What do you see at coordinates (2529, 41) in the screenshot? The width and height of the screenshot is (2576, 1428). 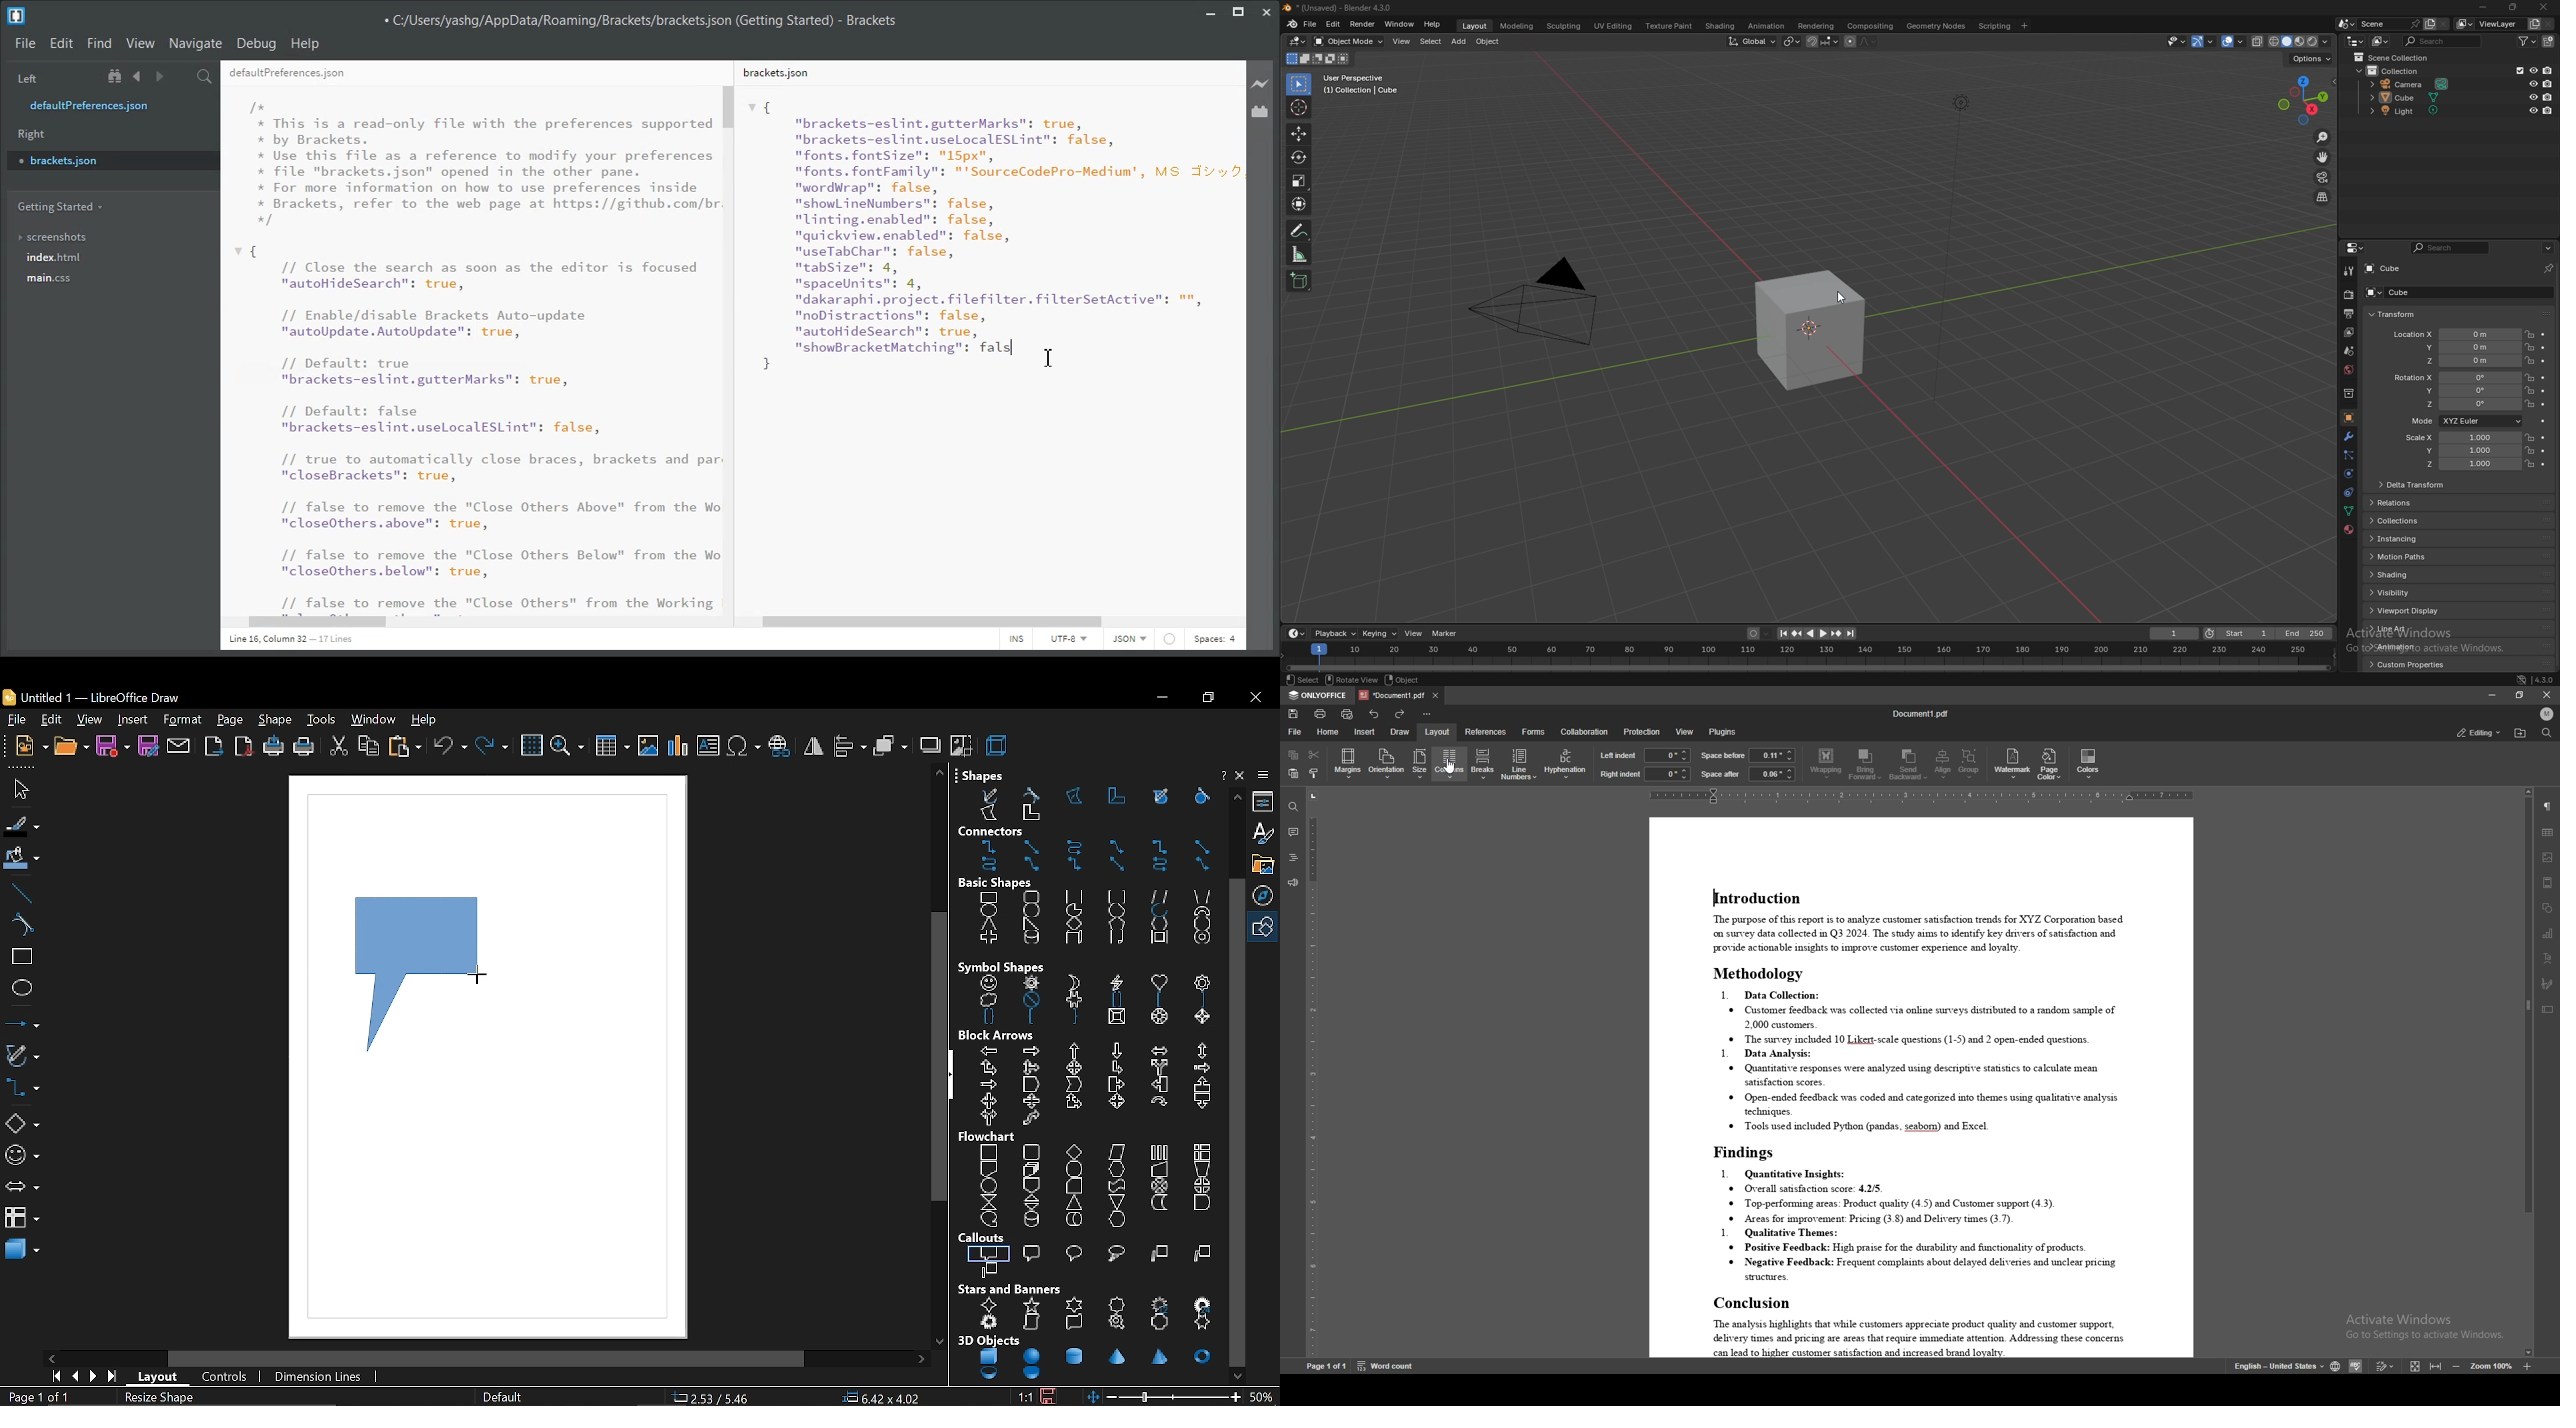 I see `filter` at bounding box center [2529, 41].